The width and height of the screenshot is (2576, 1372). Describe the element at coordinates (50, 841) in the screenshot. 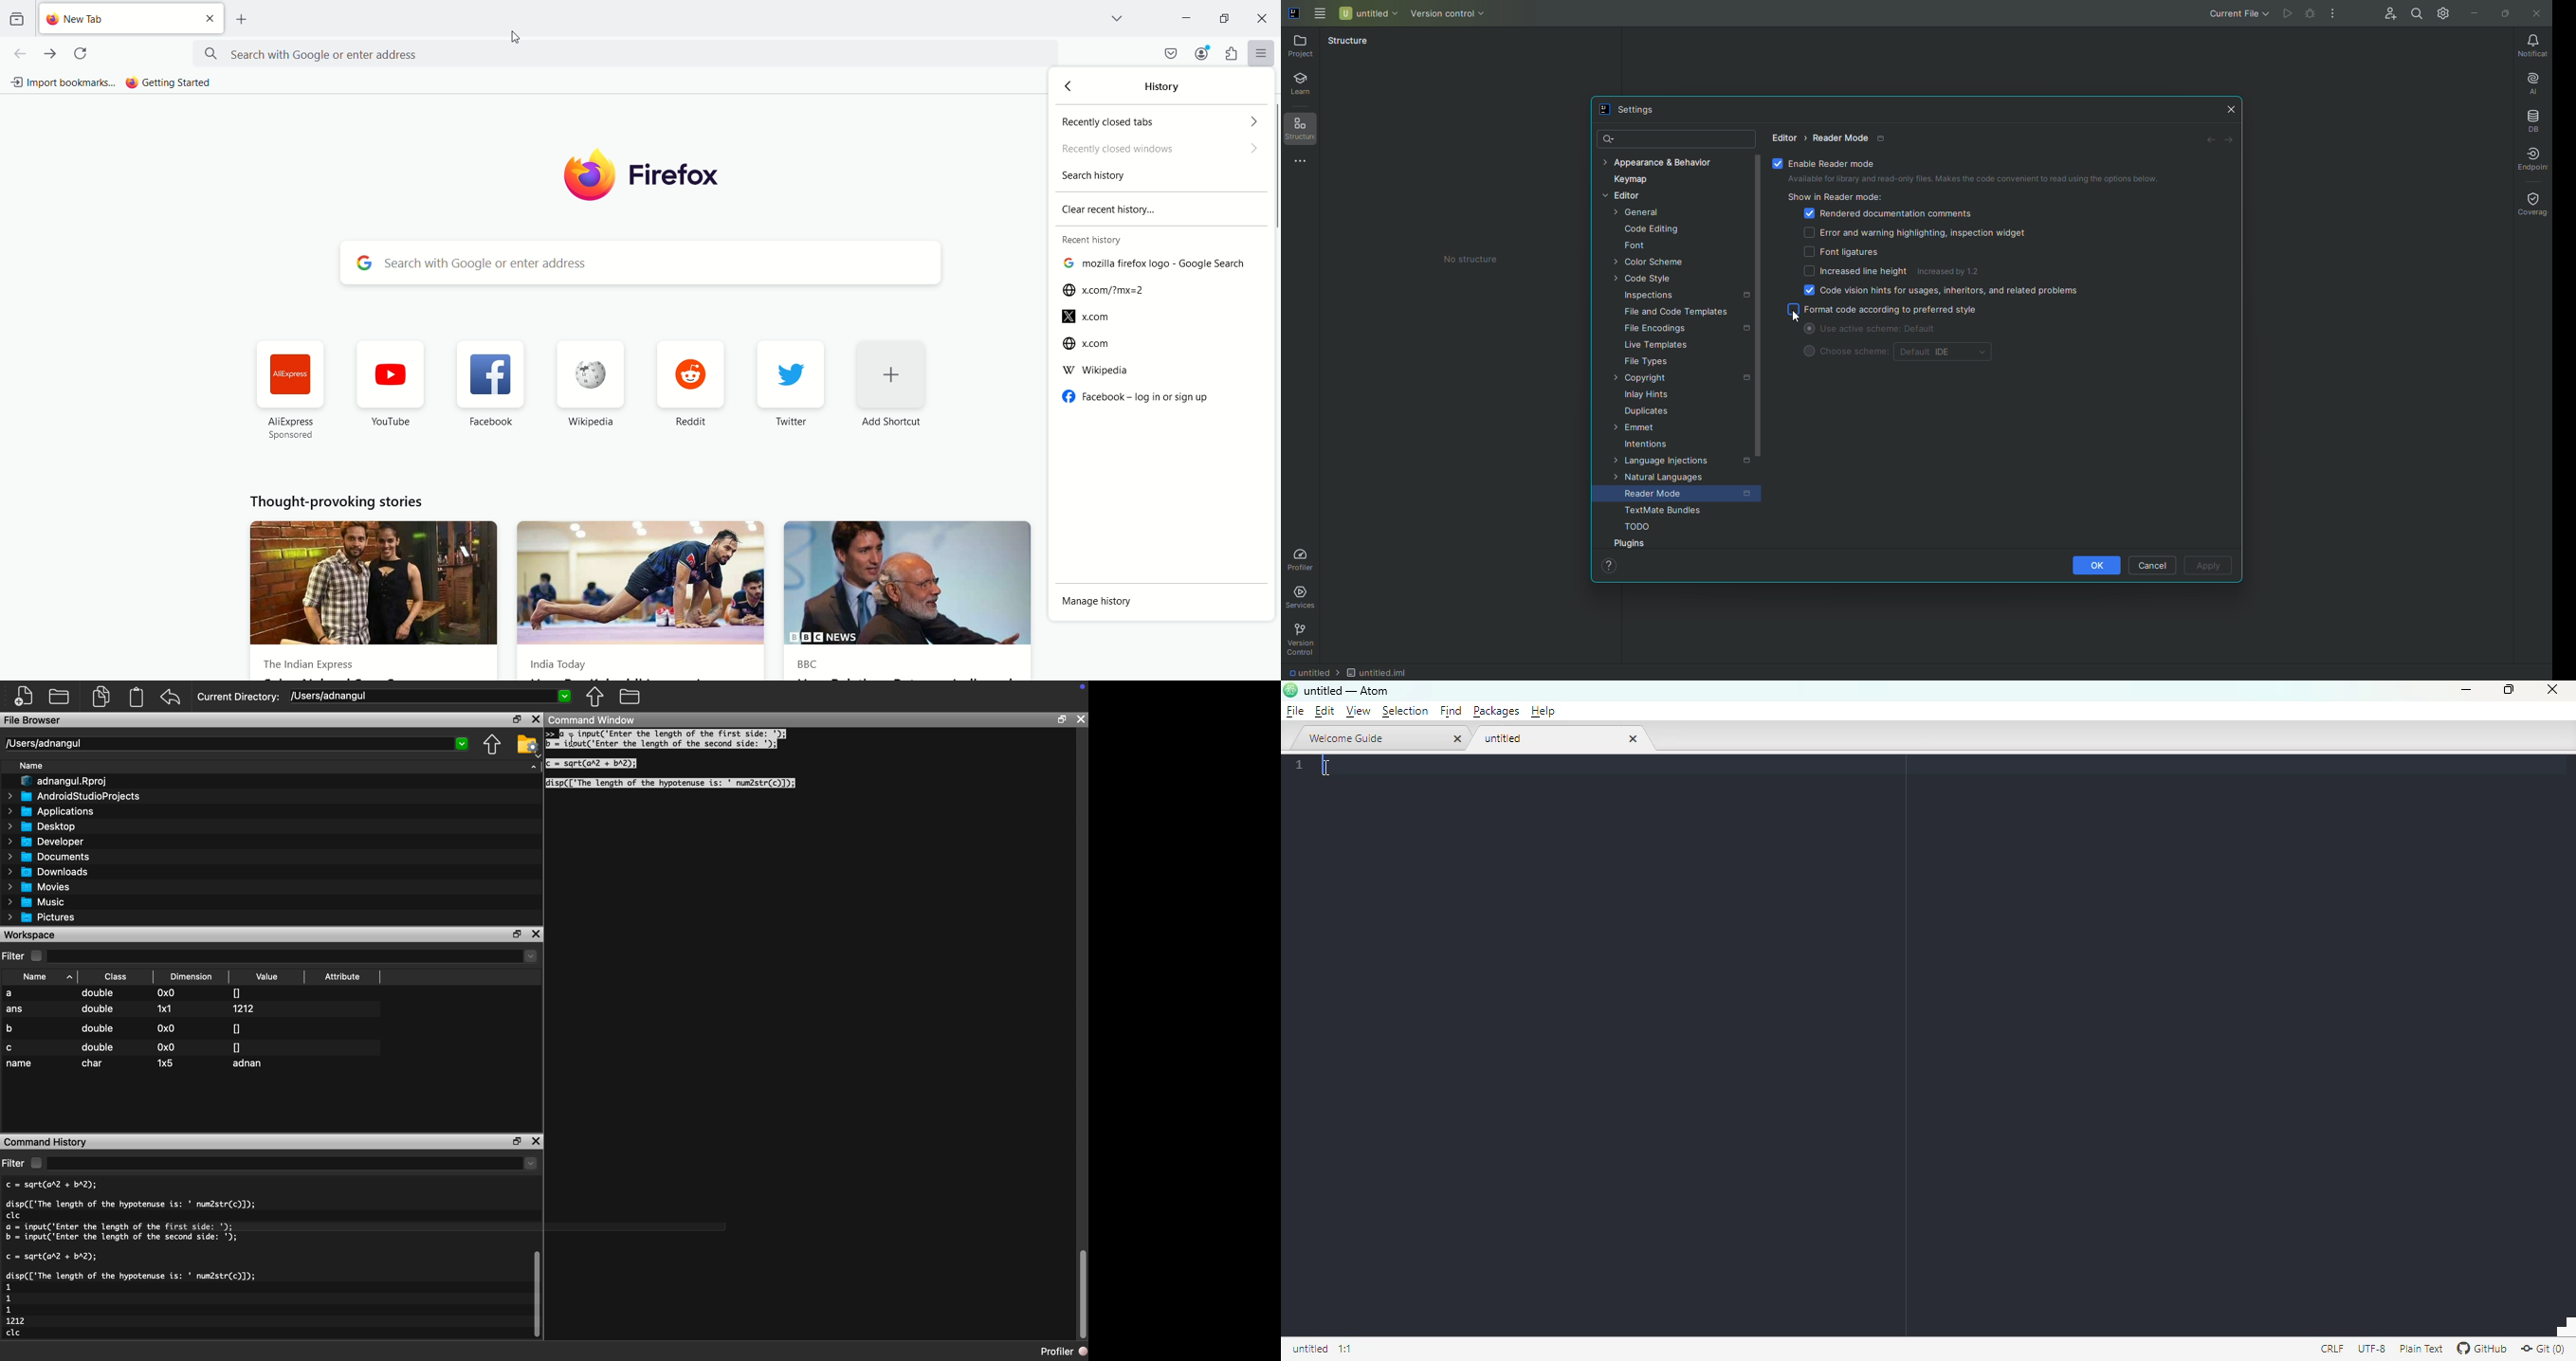

I see `Developer` at that location.